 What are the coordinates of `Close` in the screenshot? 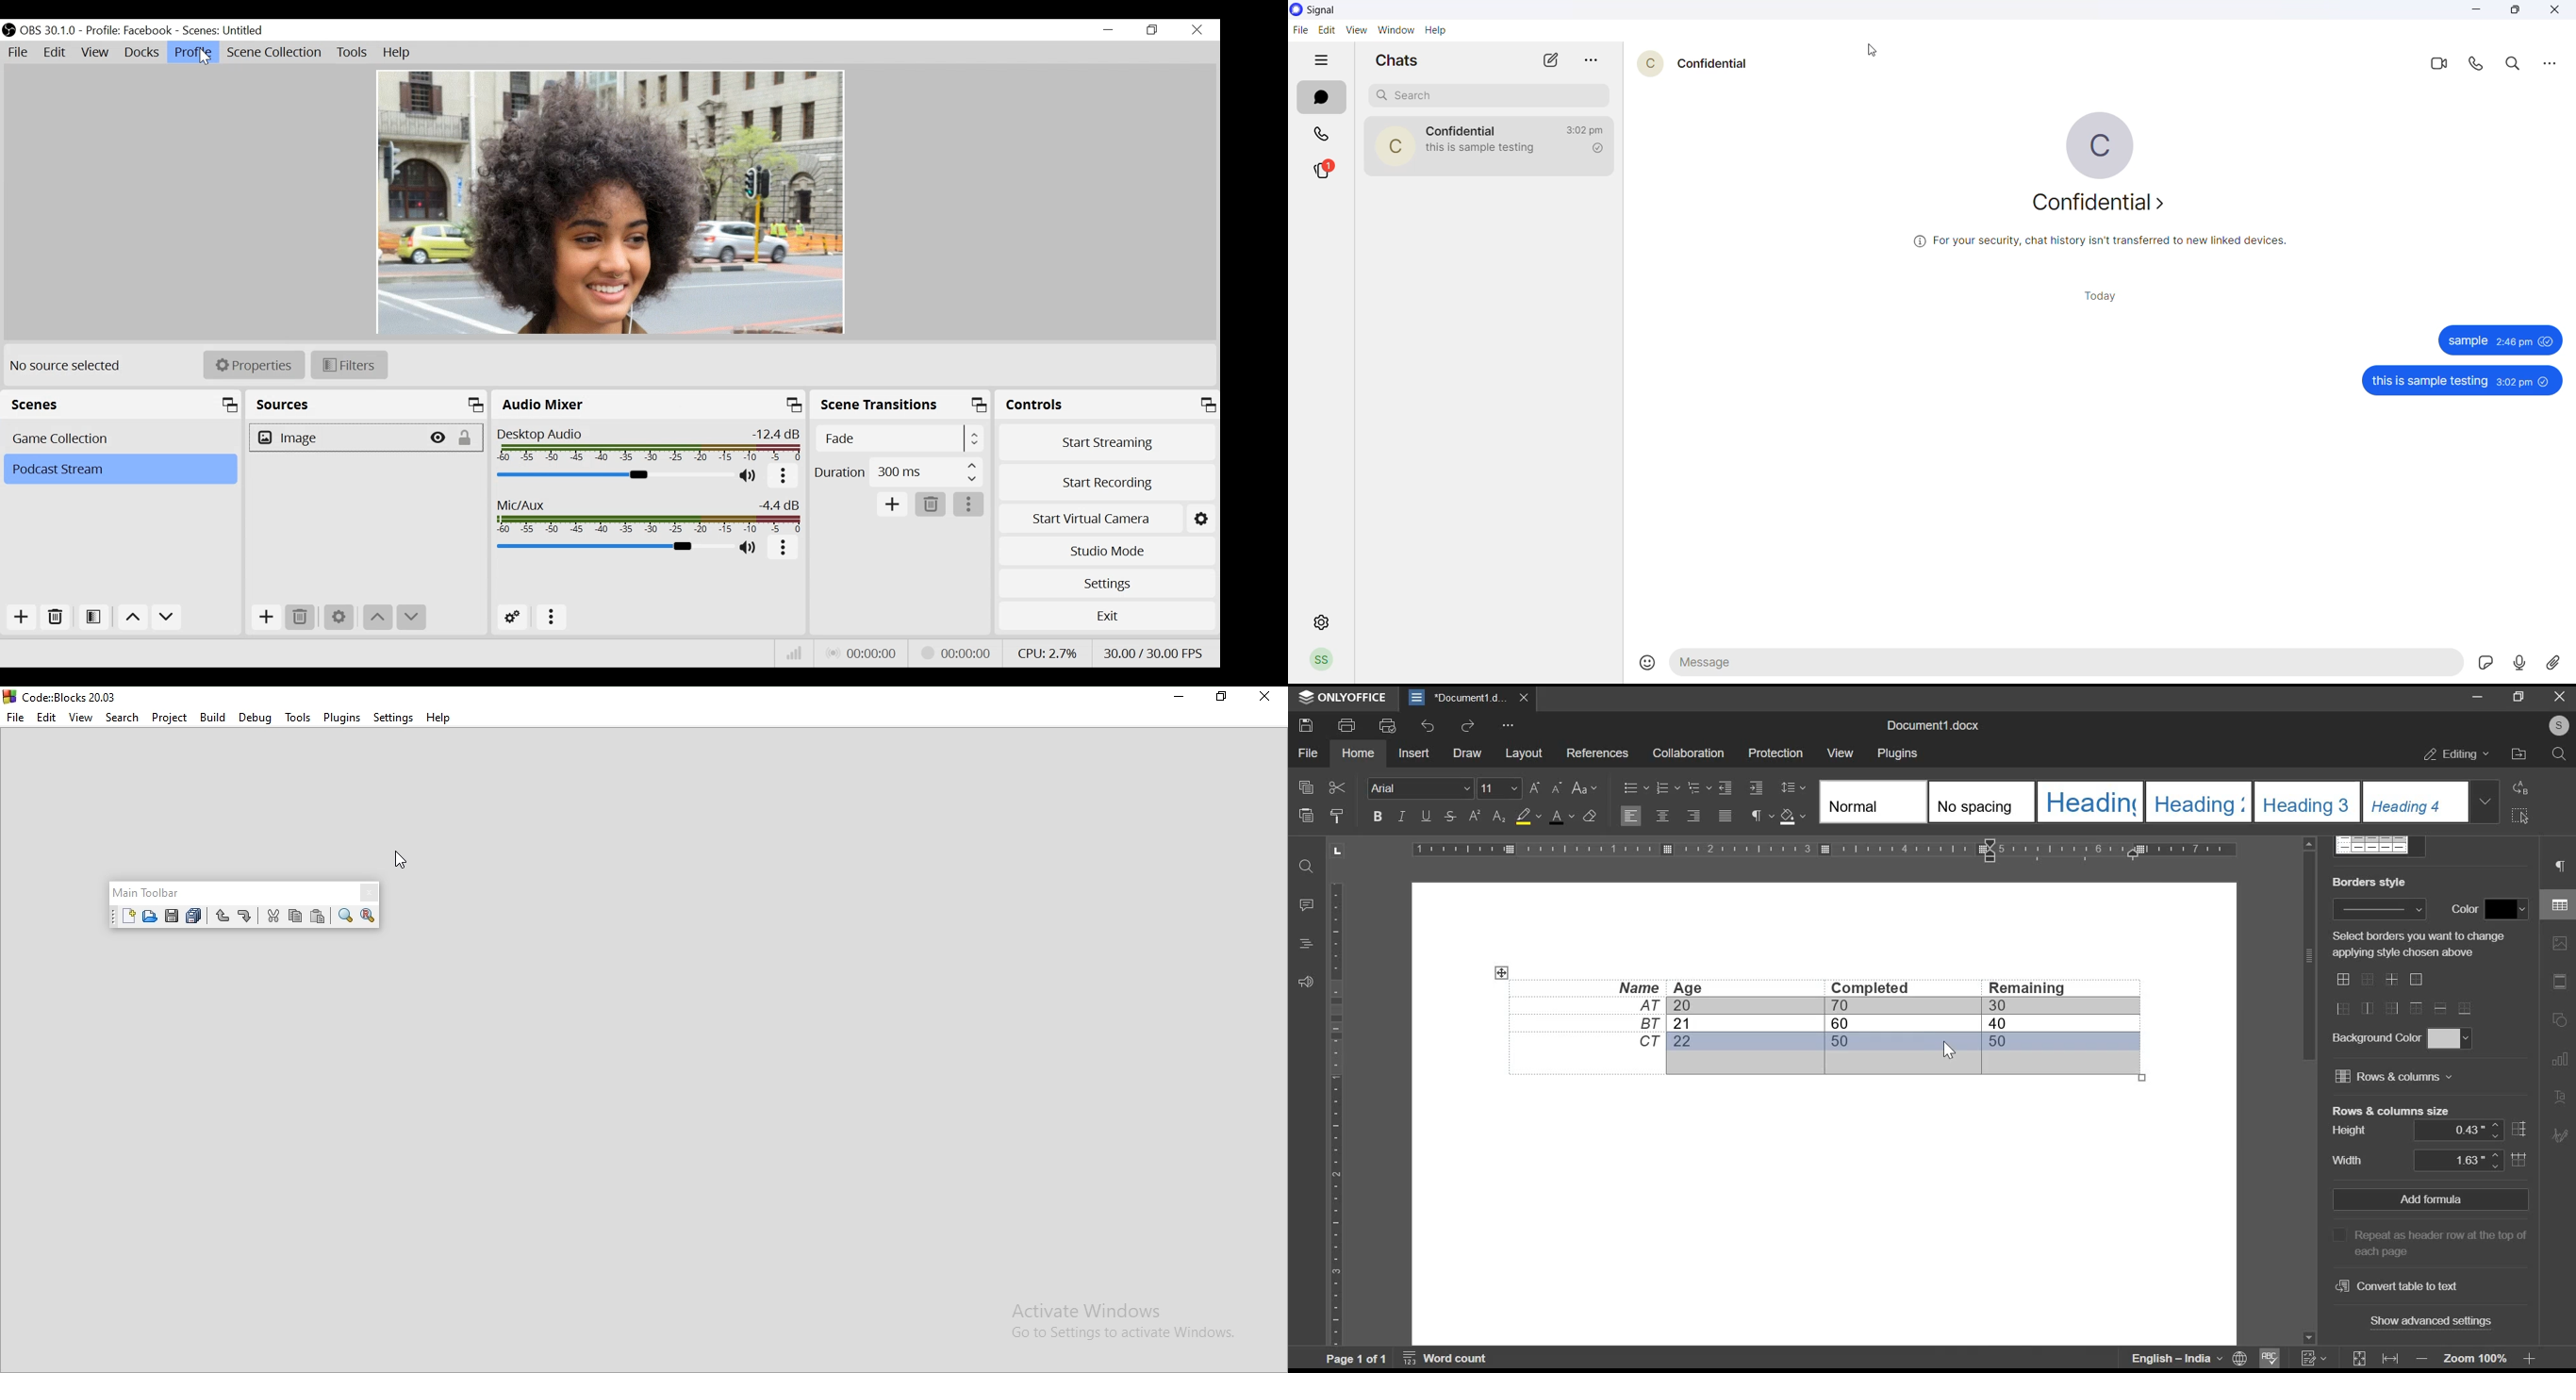 It's located at (1197, 29).